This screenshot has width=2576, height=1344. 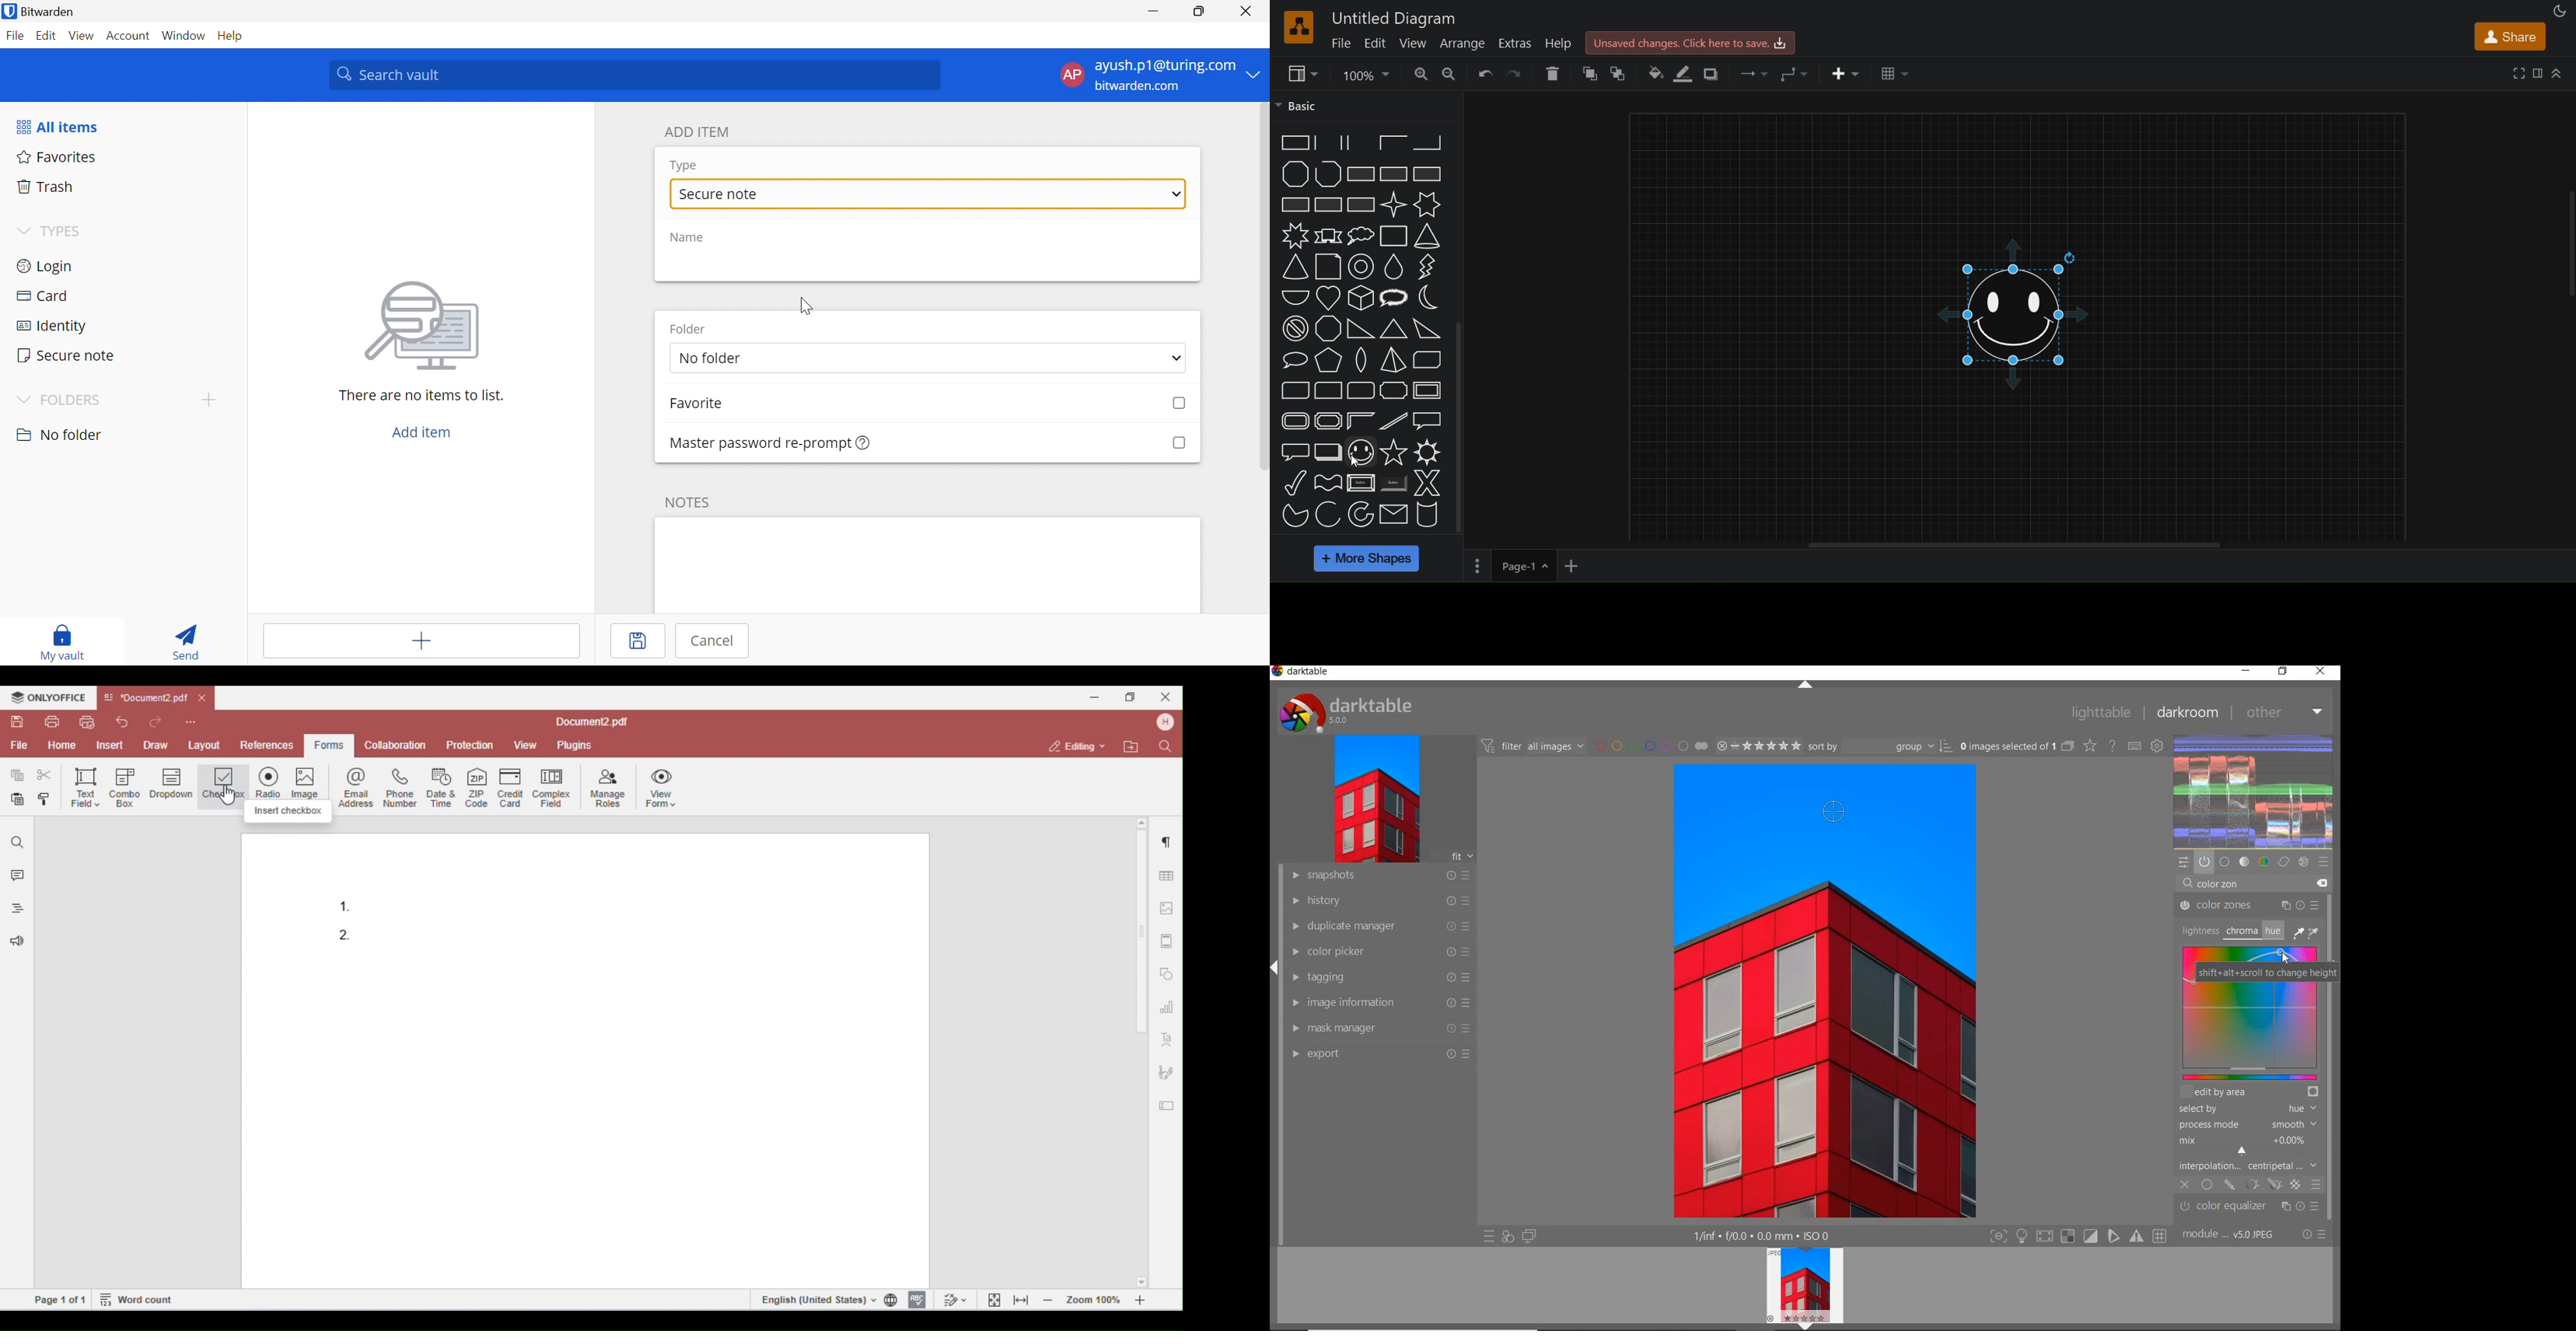 I want to click on snapshots, so click(x=1378, y=877).